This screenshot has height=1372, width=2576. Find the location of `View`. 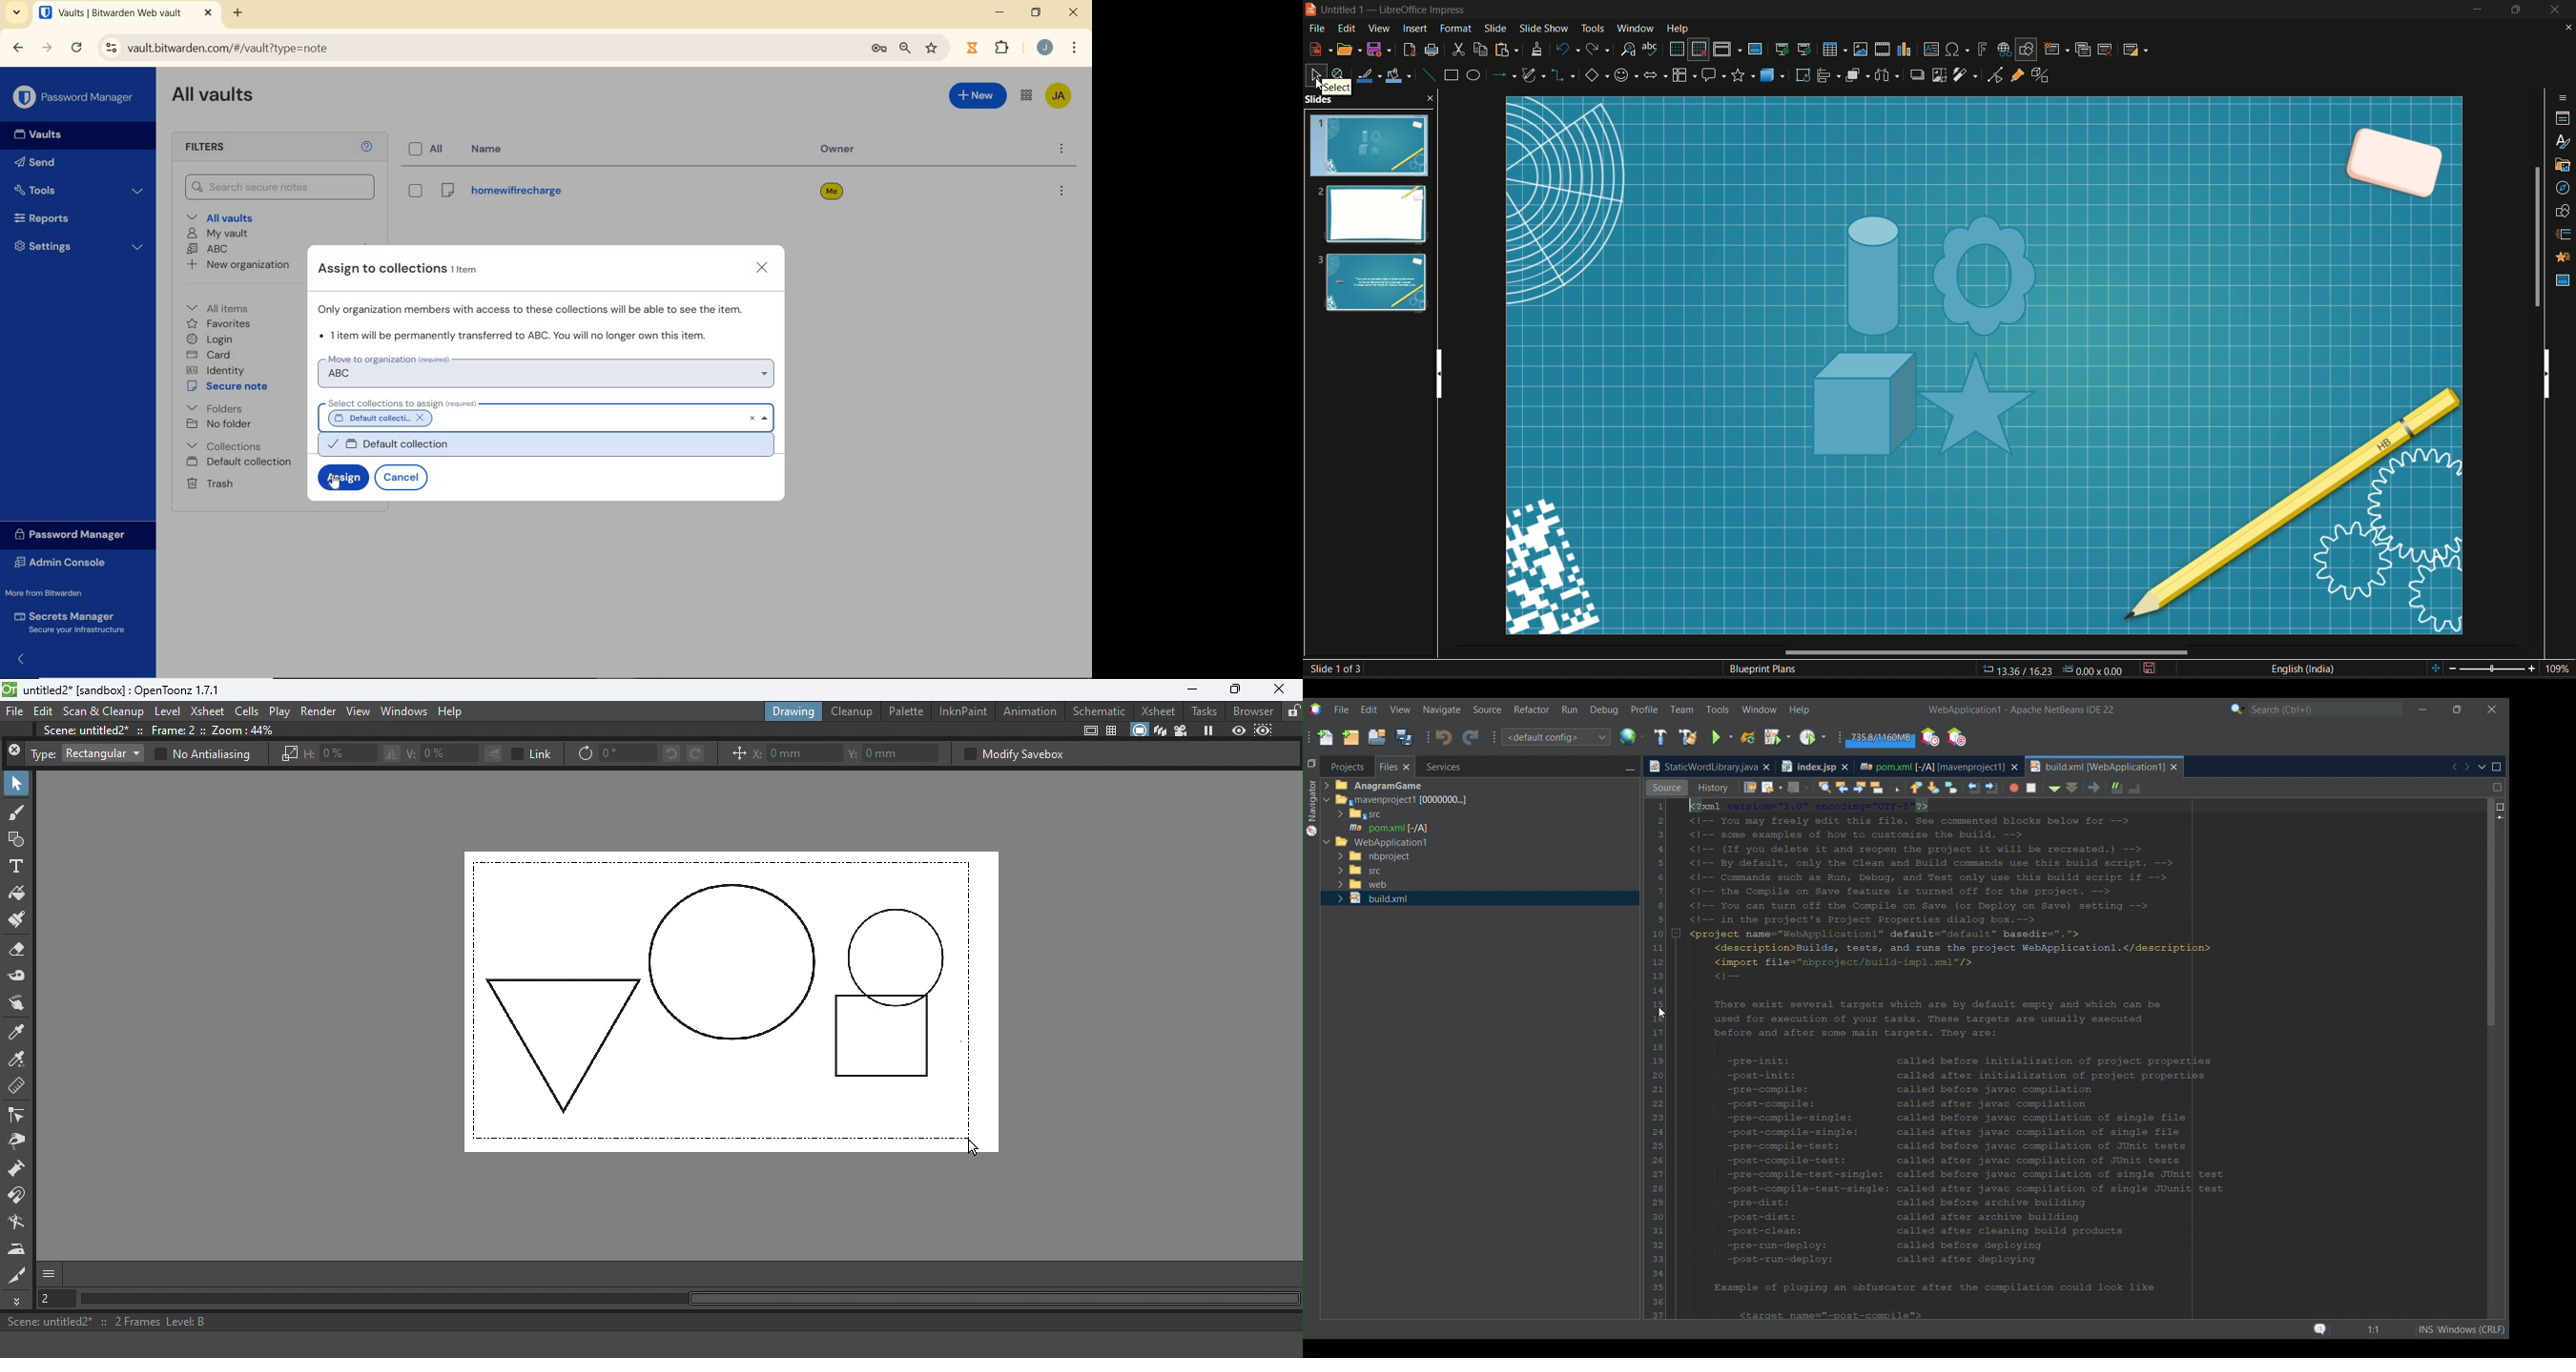

View is located at coordinates (359, 711).